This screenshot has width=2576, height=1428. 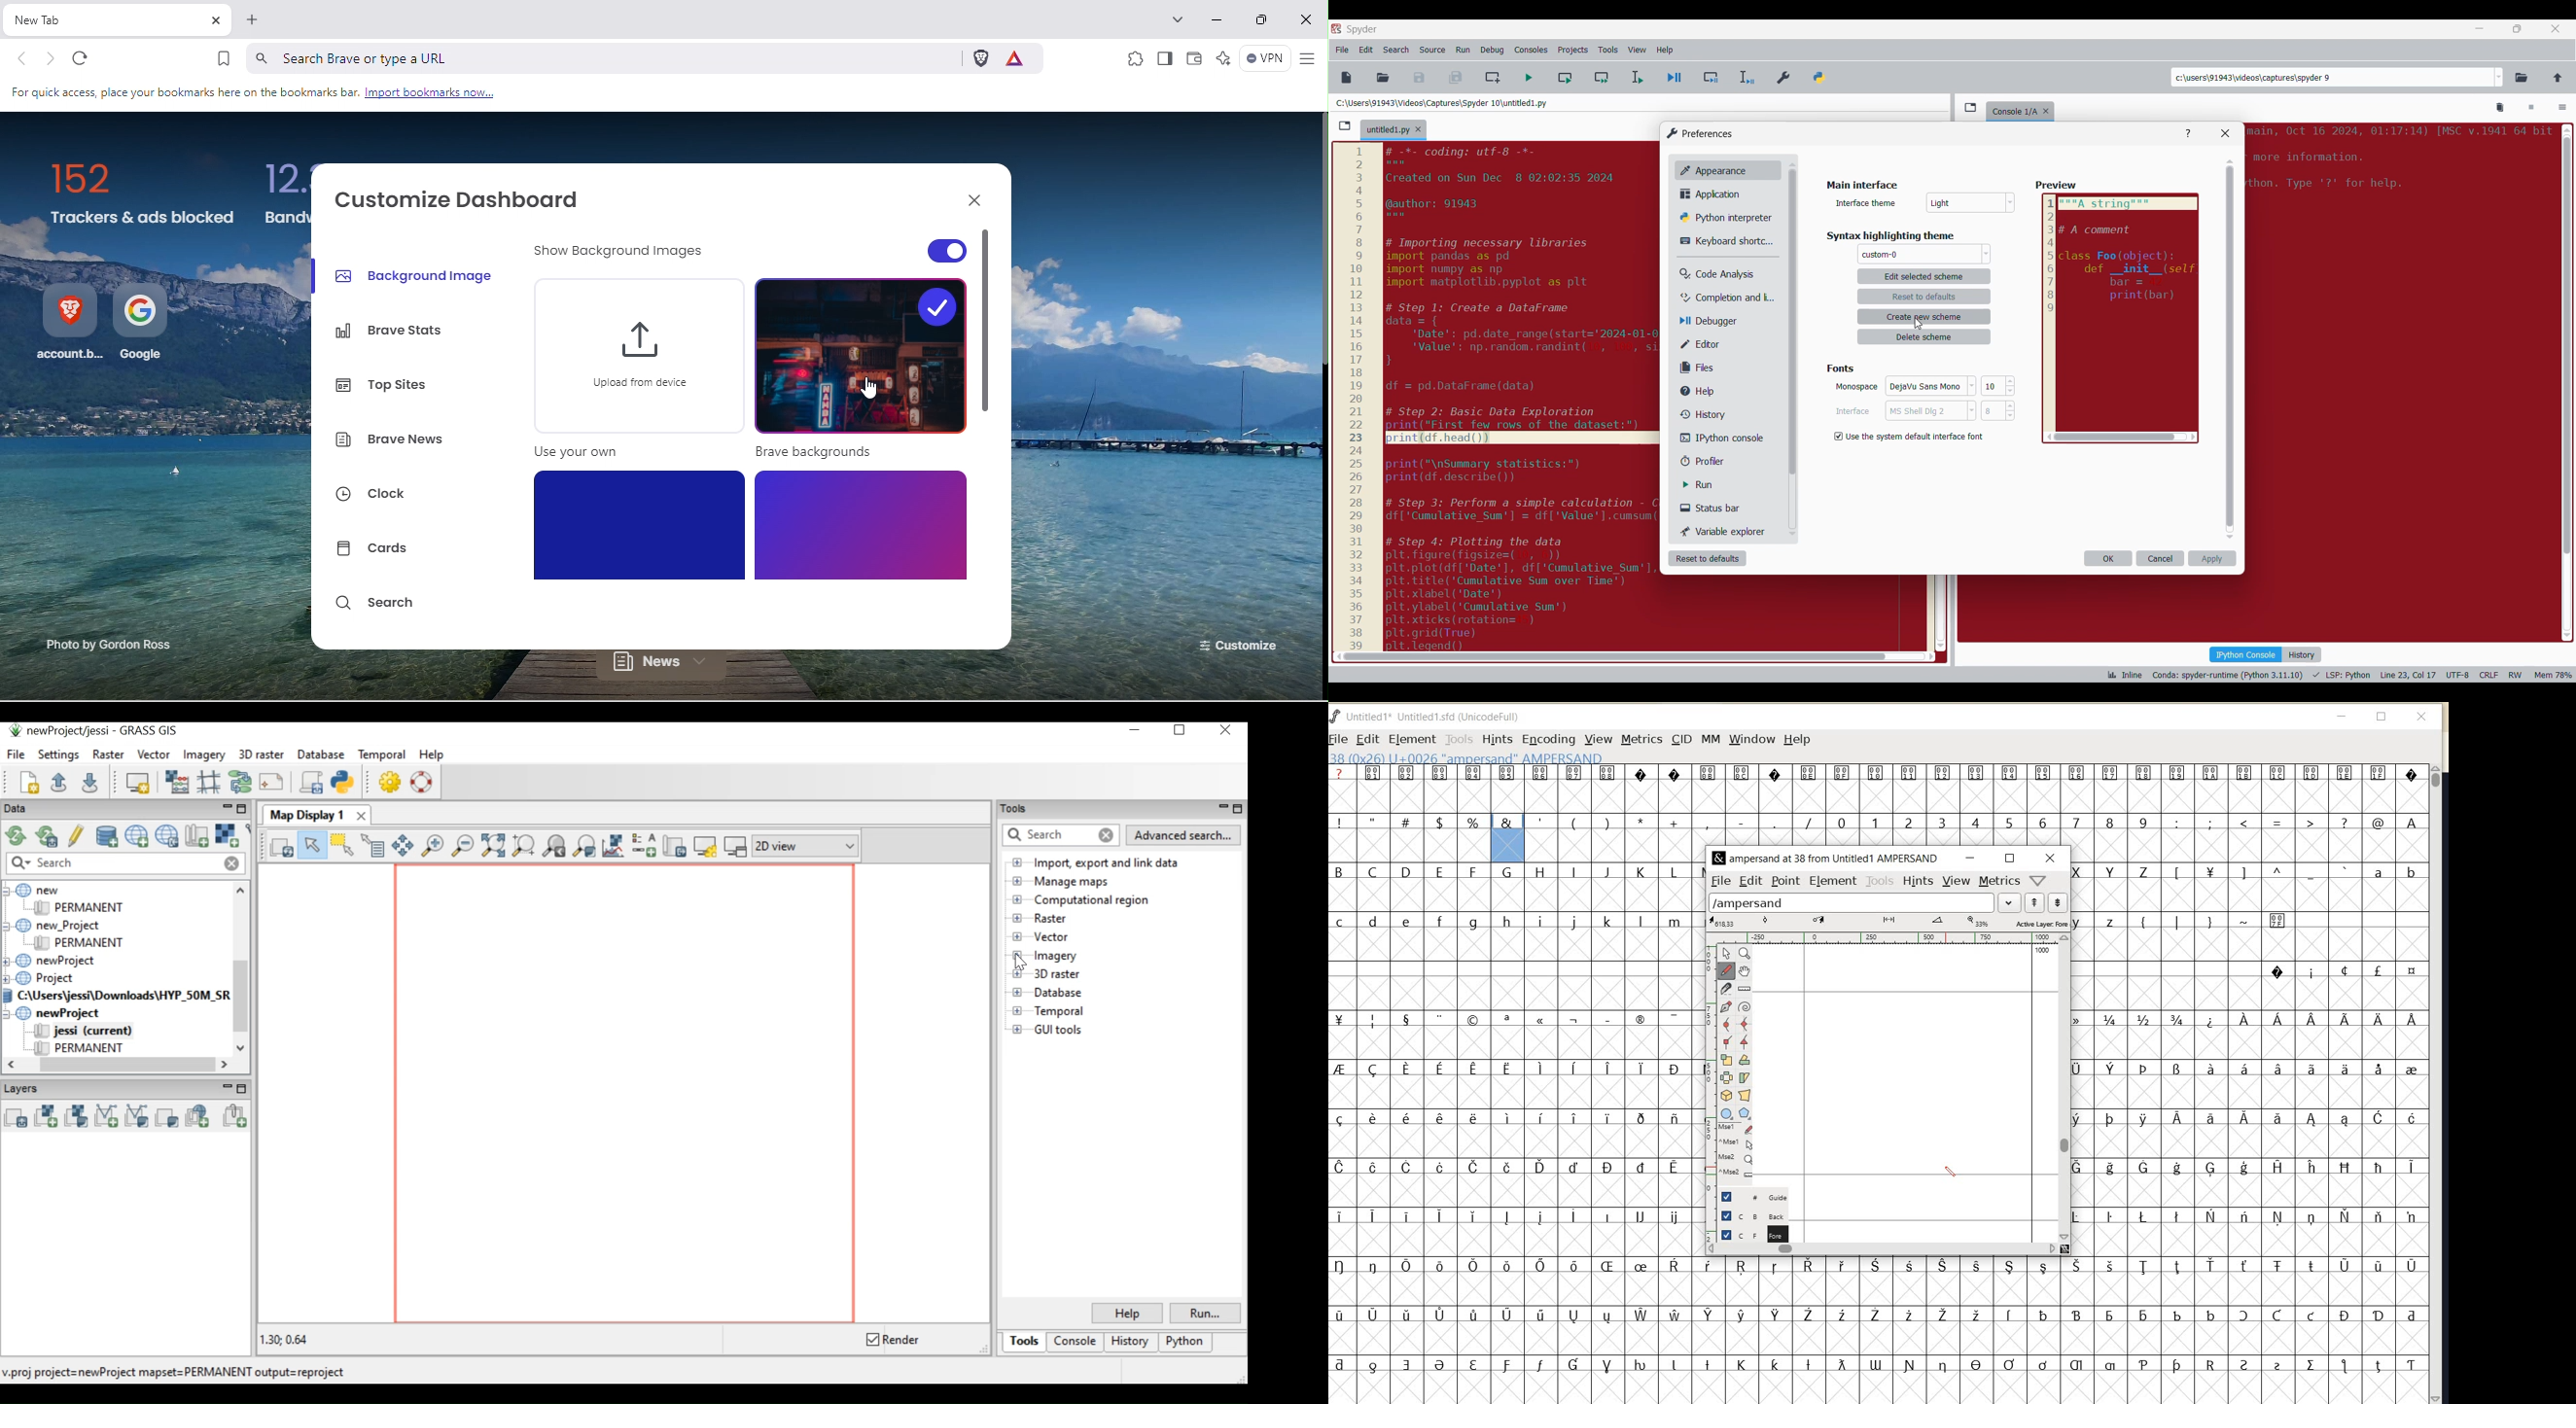 I want to click on scroll by hand, so click(x=1744, y=972).